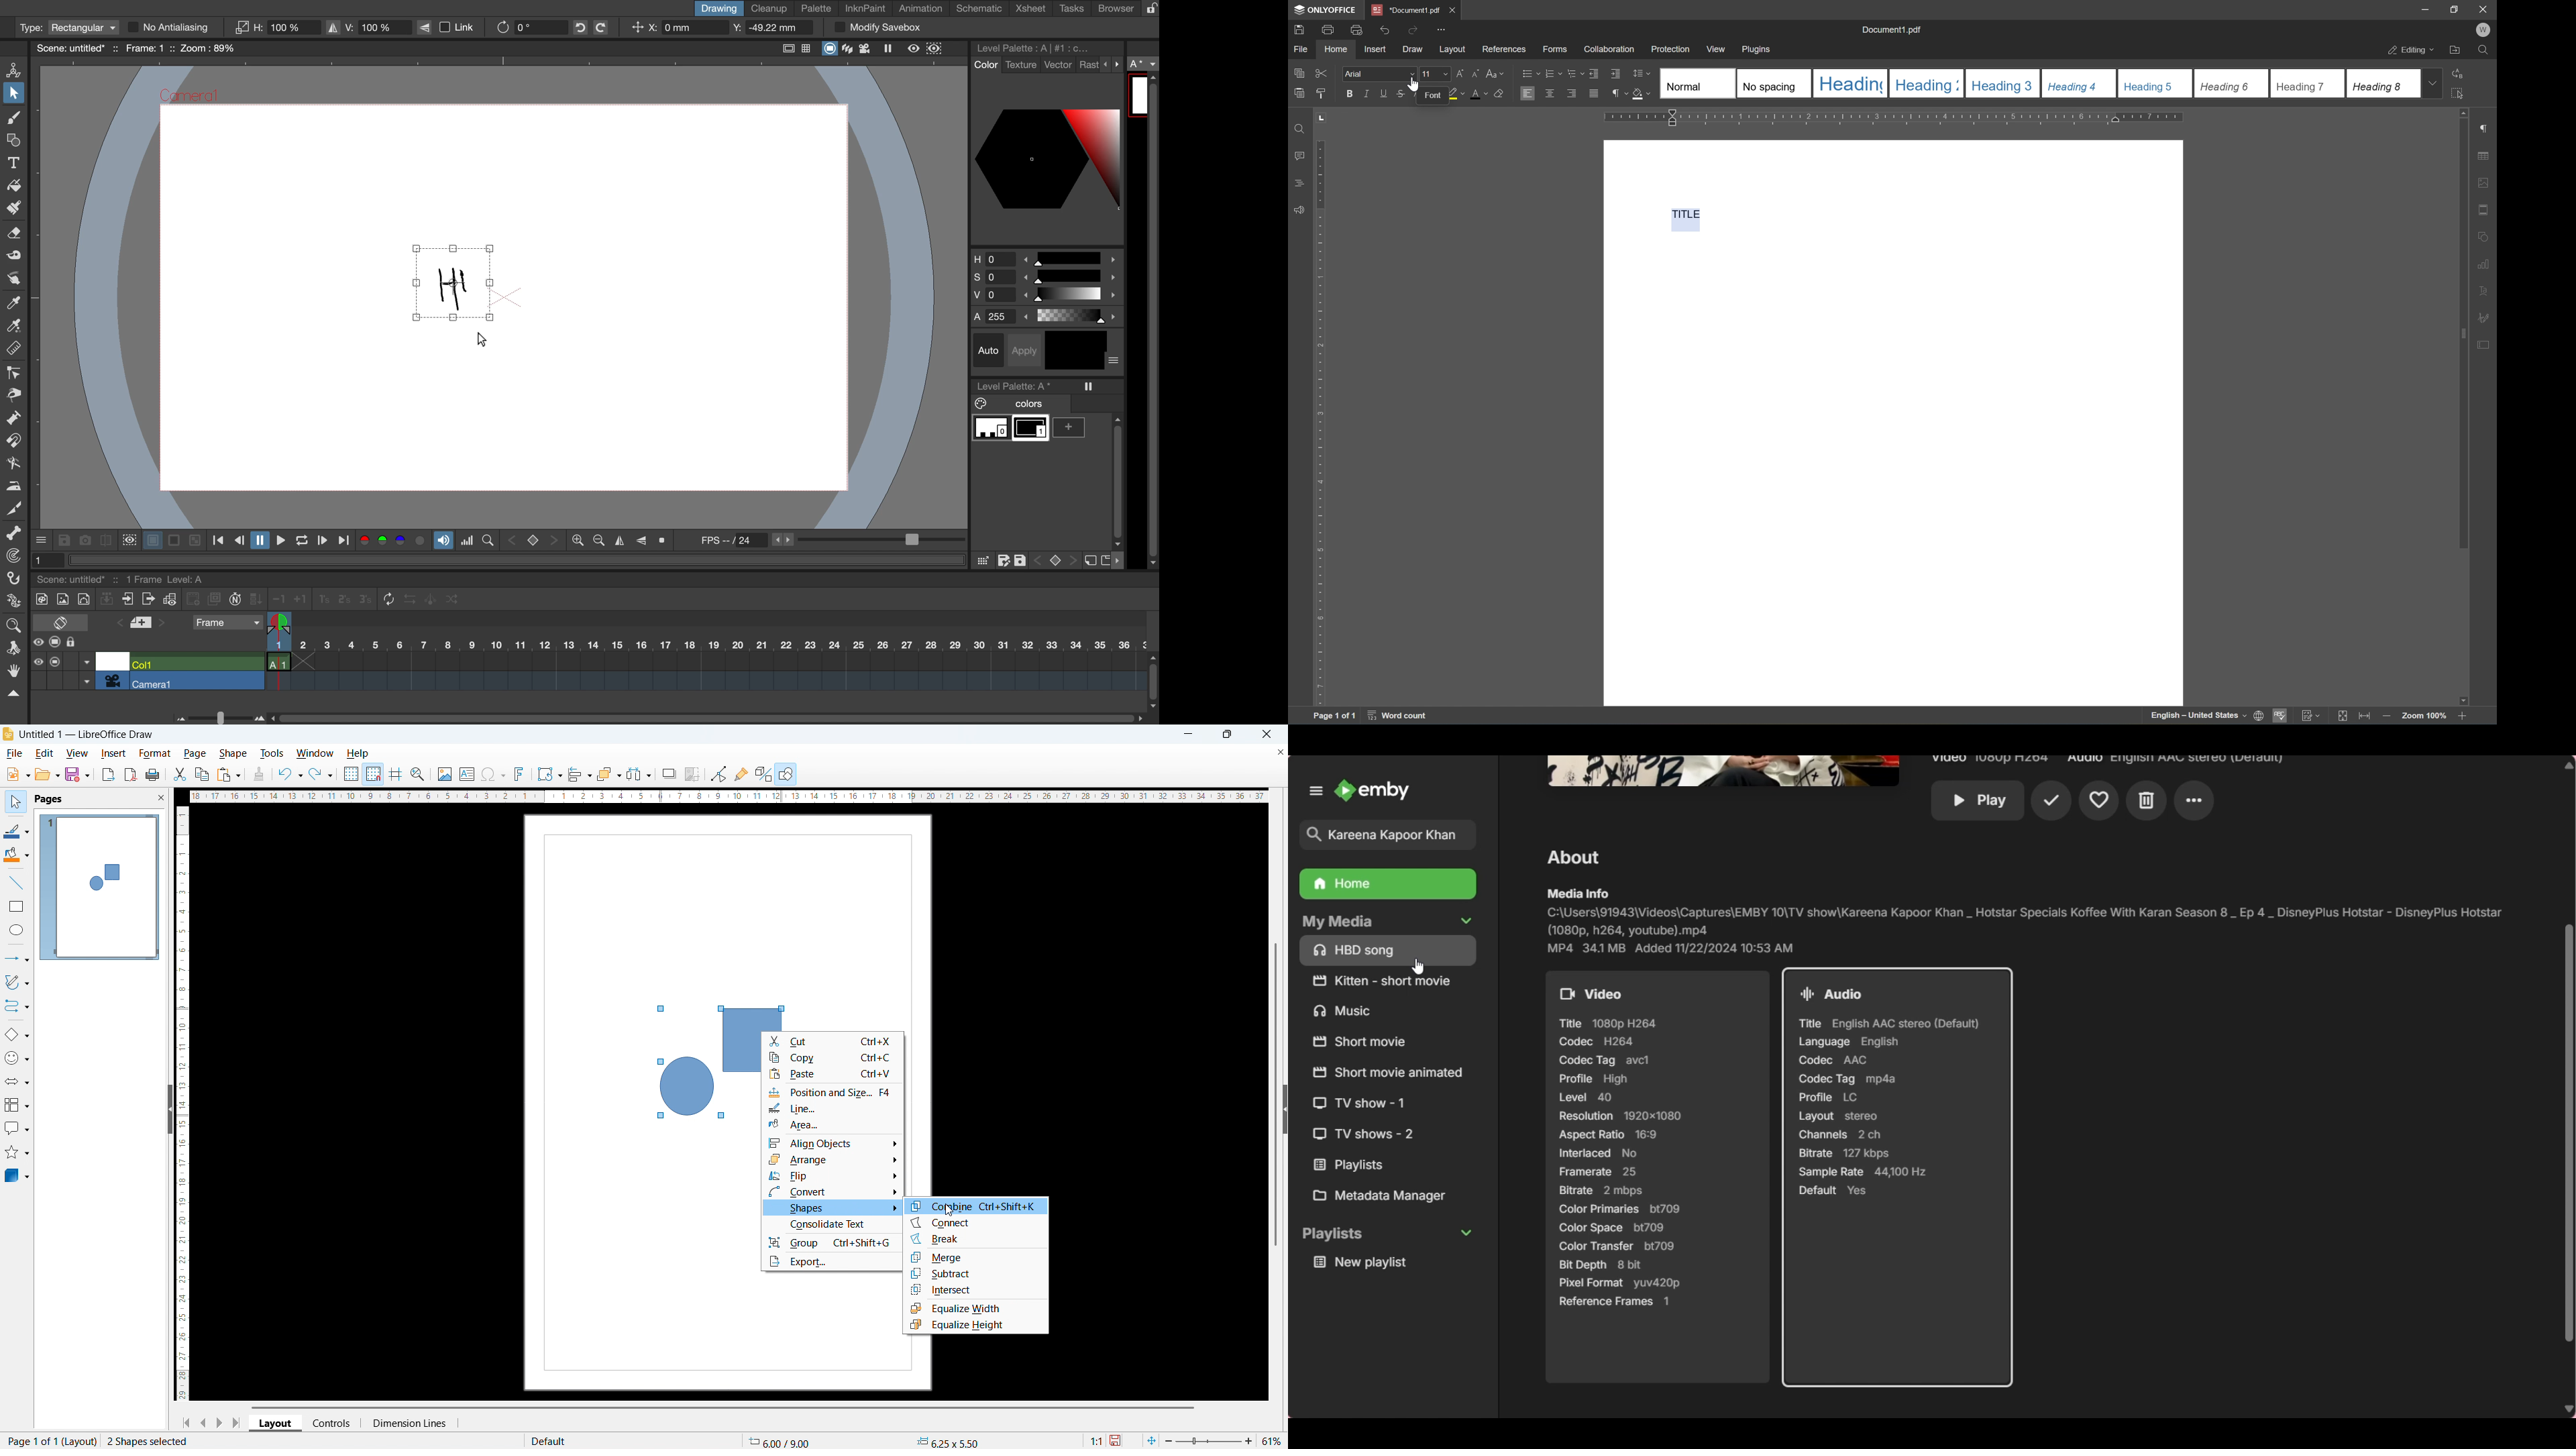 This screenshot has width=2576, height=1456. What do you see at coordinates (728, 796) in the screenshot?
I see `horizontal ruler` at bounding box center [728, 796].